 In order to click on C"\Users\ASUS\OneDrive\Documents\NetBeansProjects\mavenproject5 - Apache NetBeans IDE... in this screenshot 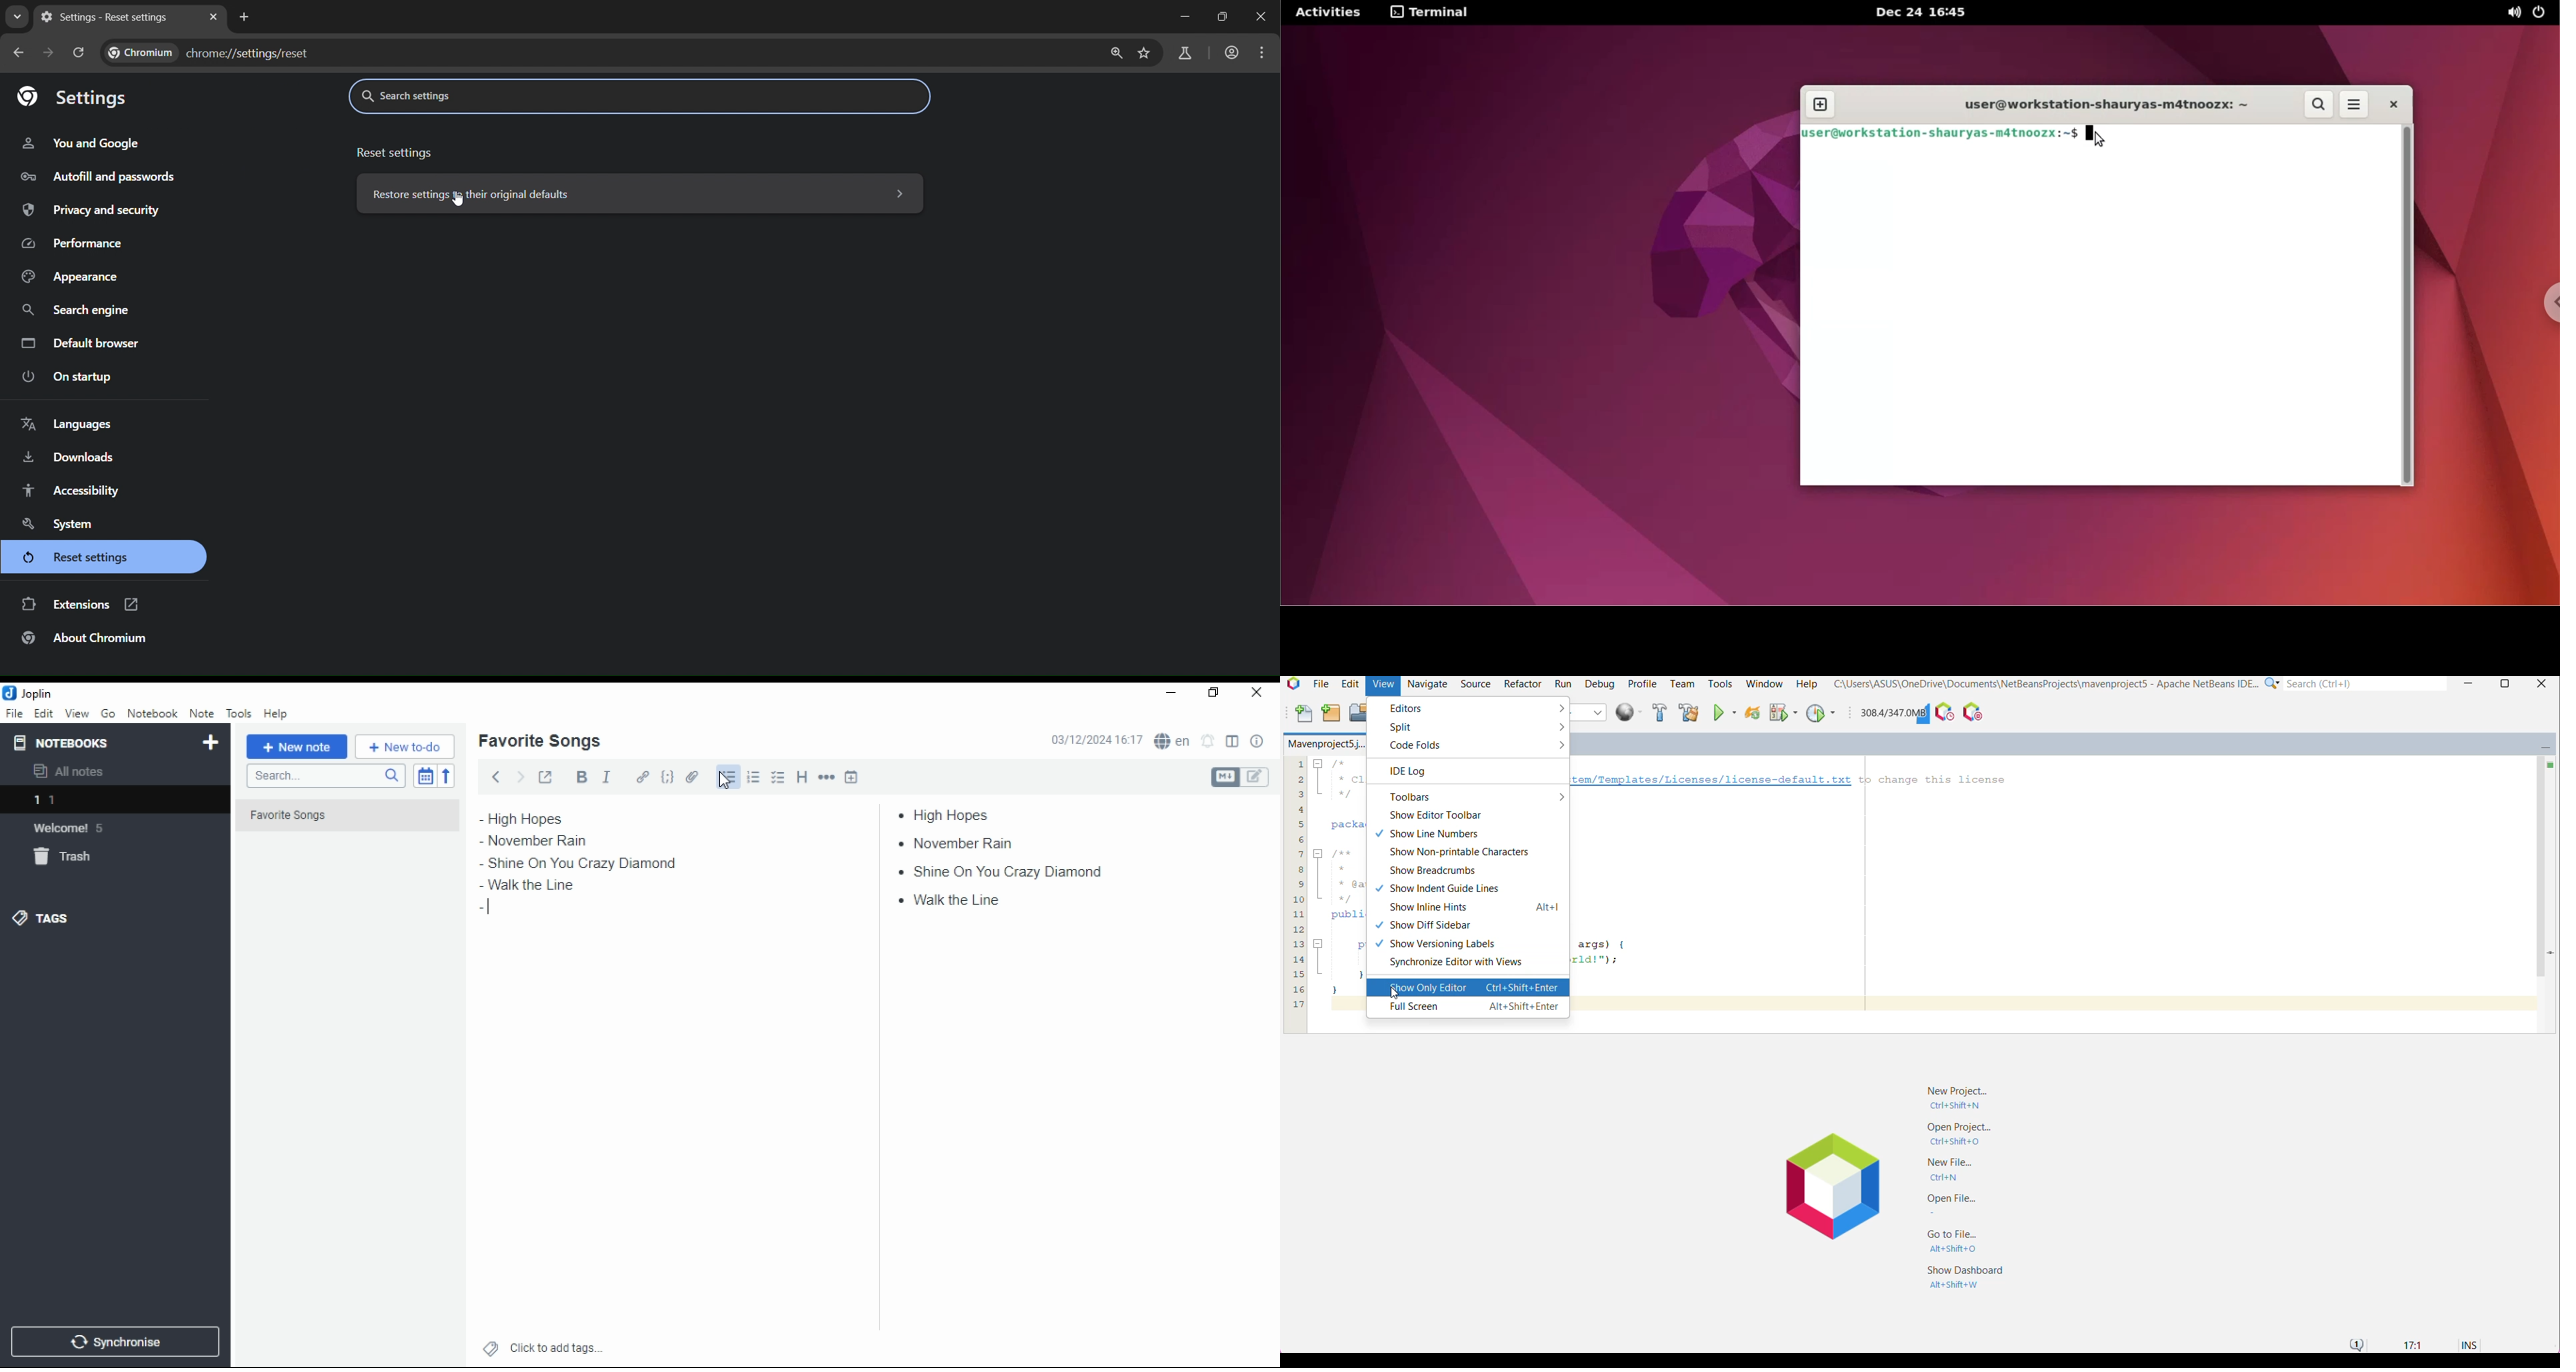, I will do `click(2042, 685)`.